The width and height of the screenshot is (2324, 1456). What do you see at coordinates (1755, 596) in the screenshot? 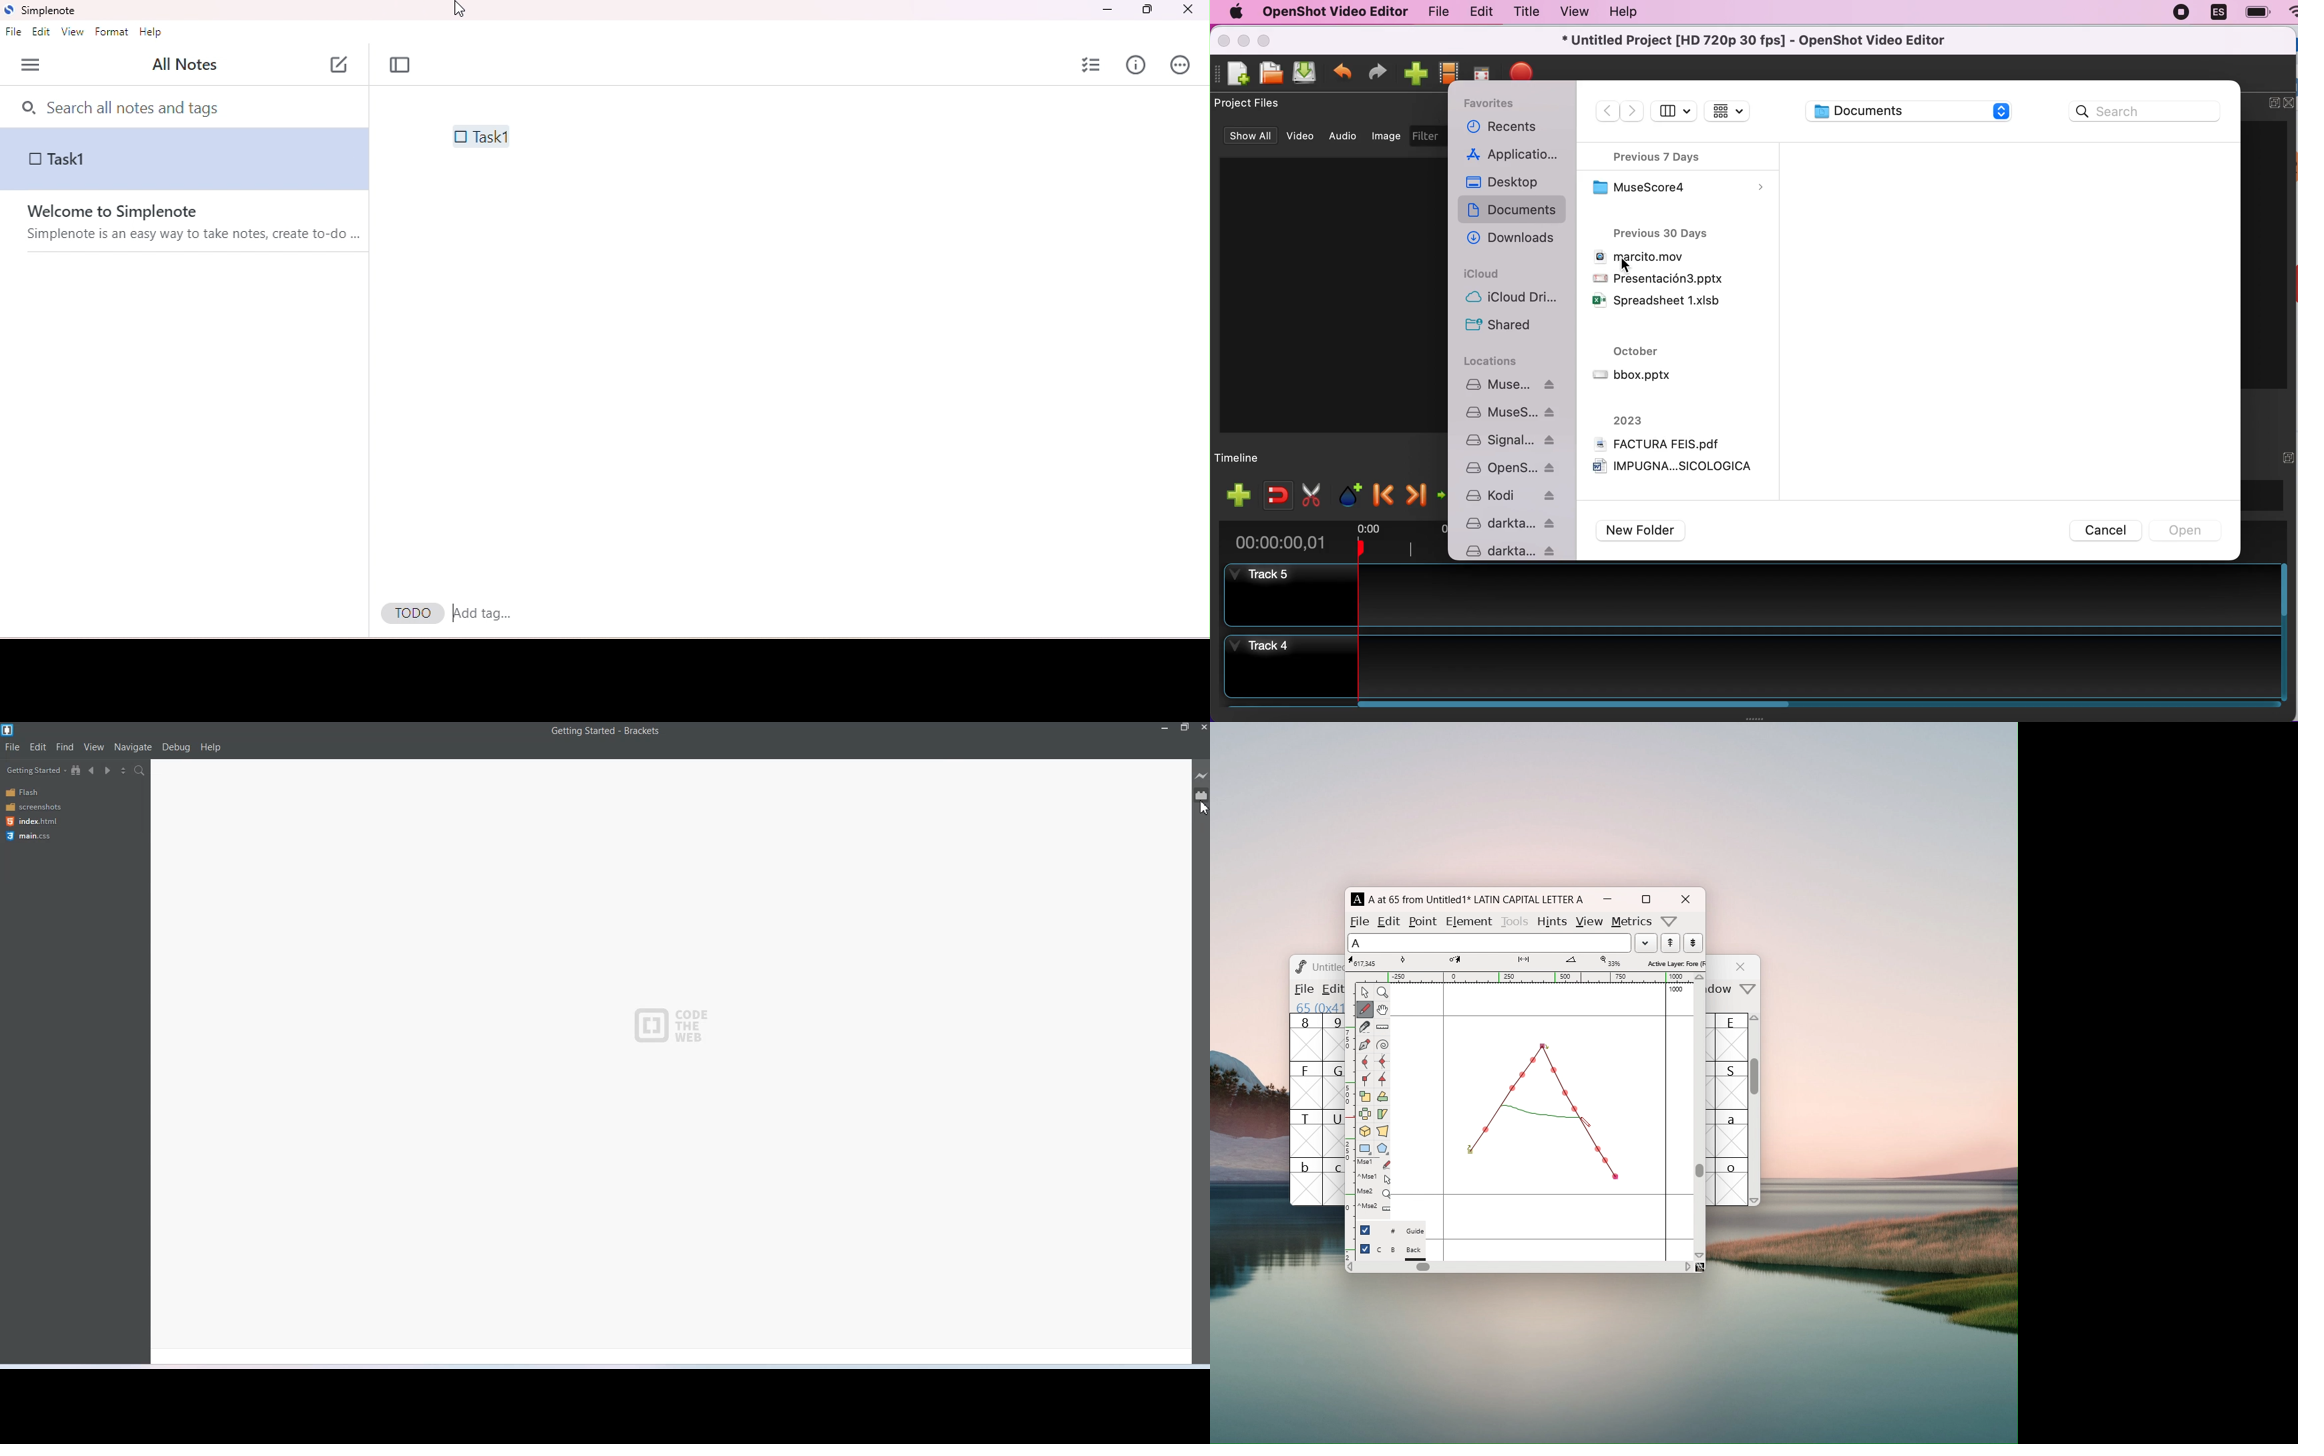
I see `track 5` at bounding box center [1755, 596].